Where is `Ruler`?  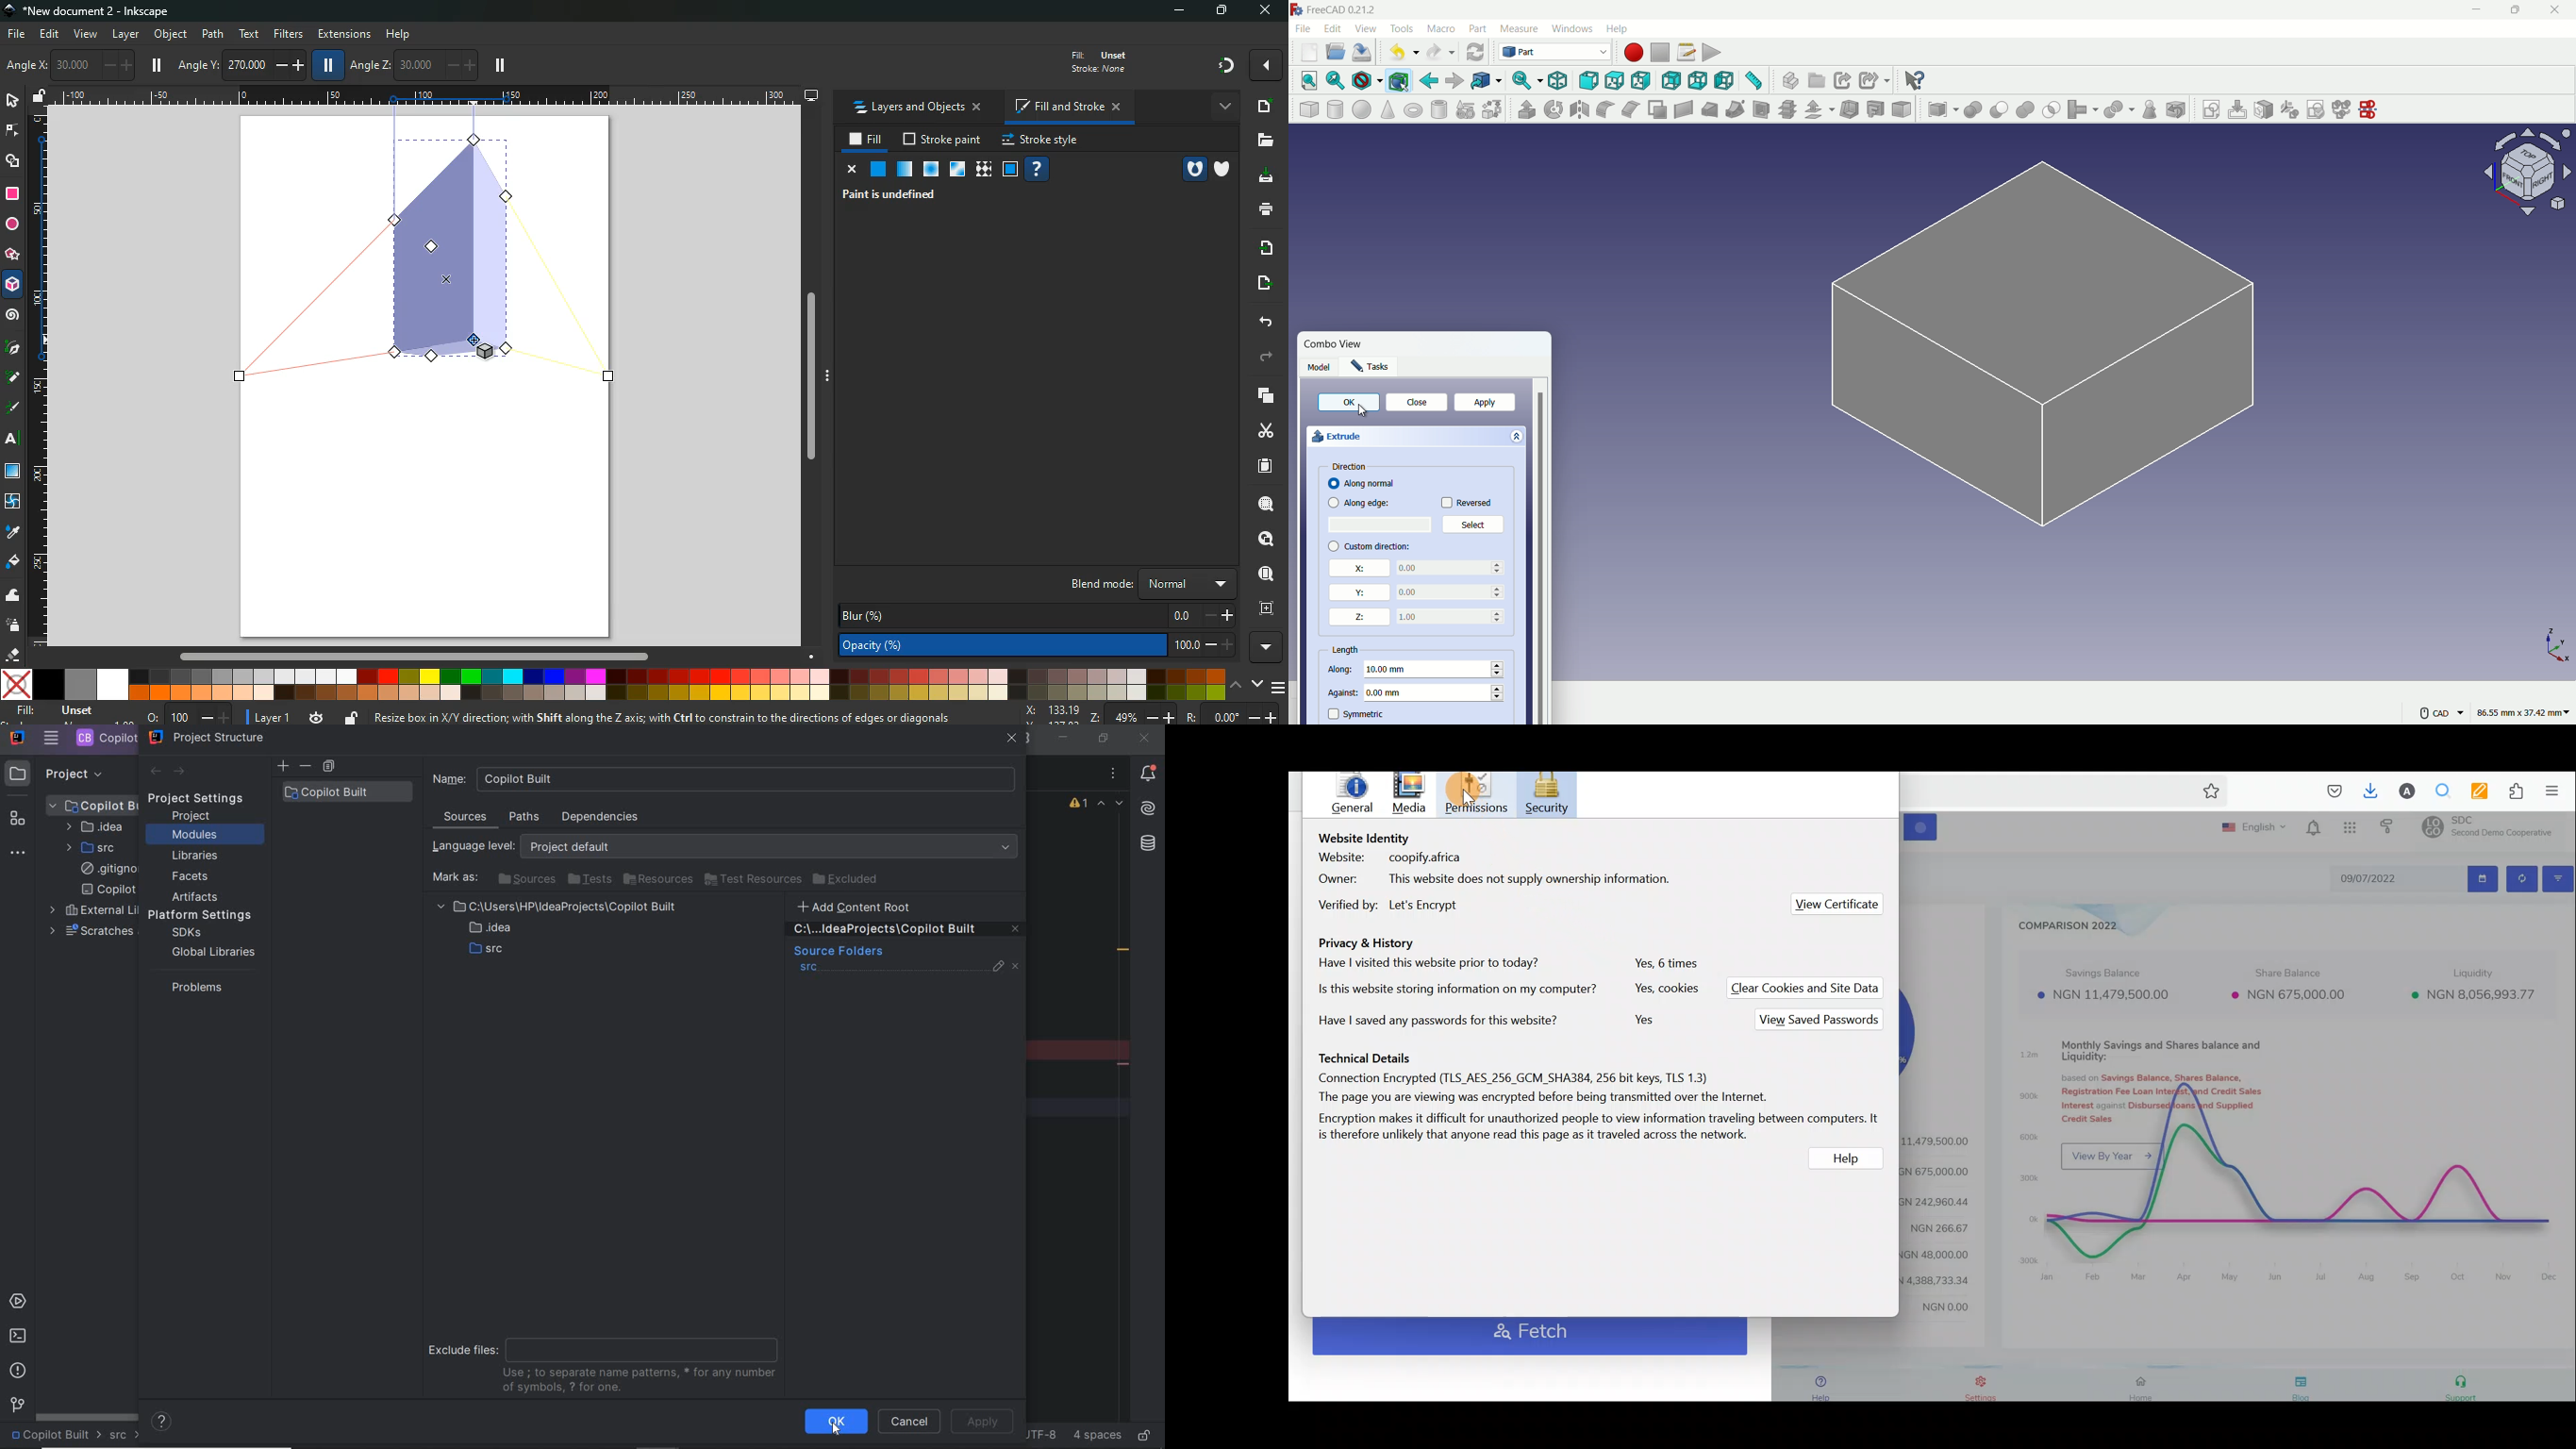 Ruler is located at coordinates (428, 96).